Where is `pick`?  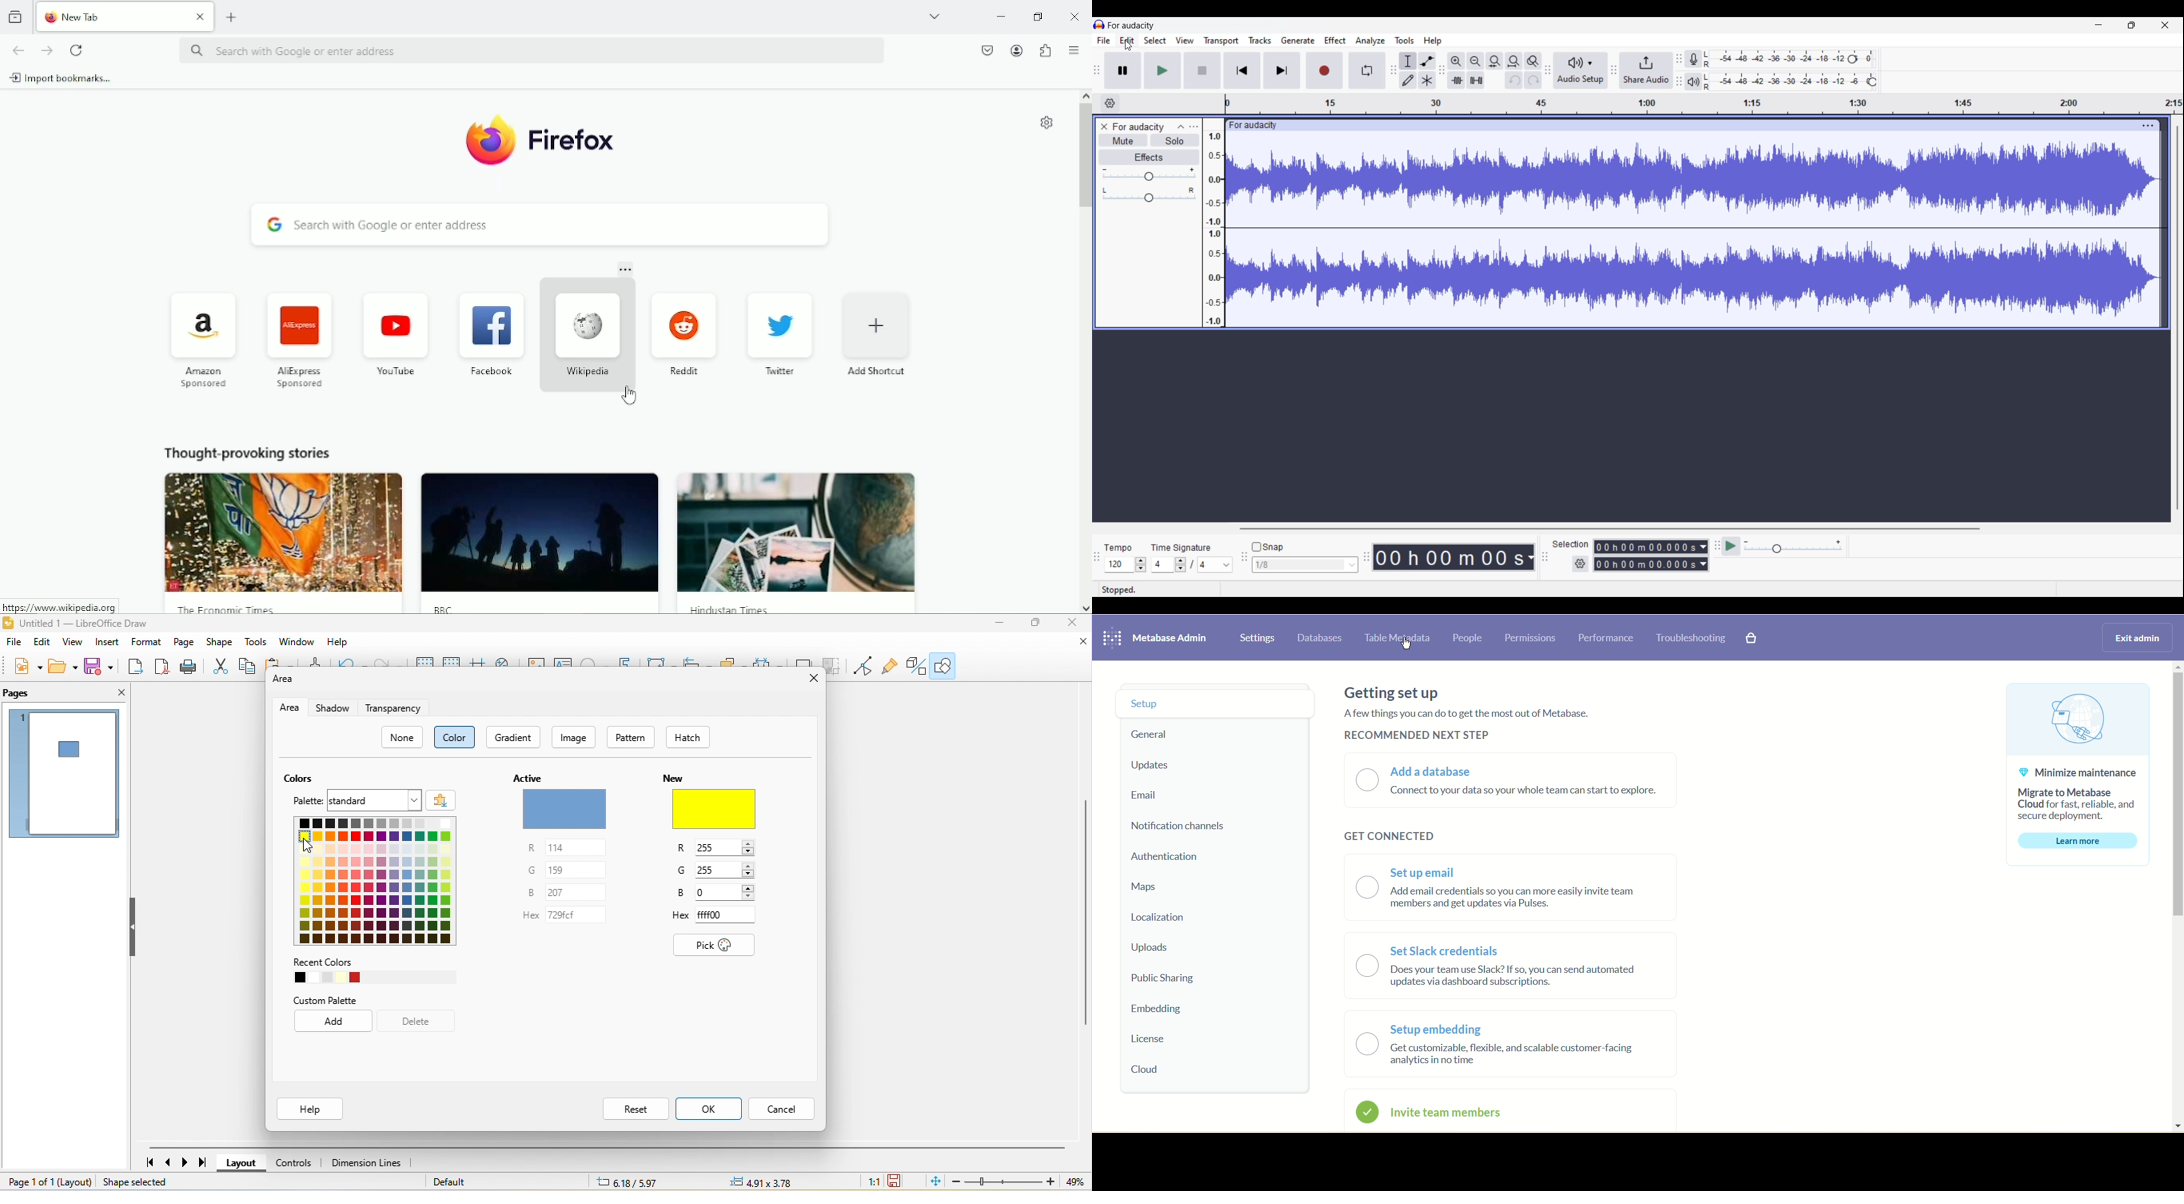 pick is located at coordinates (718, 945).